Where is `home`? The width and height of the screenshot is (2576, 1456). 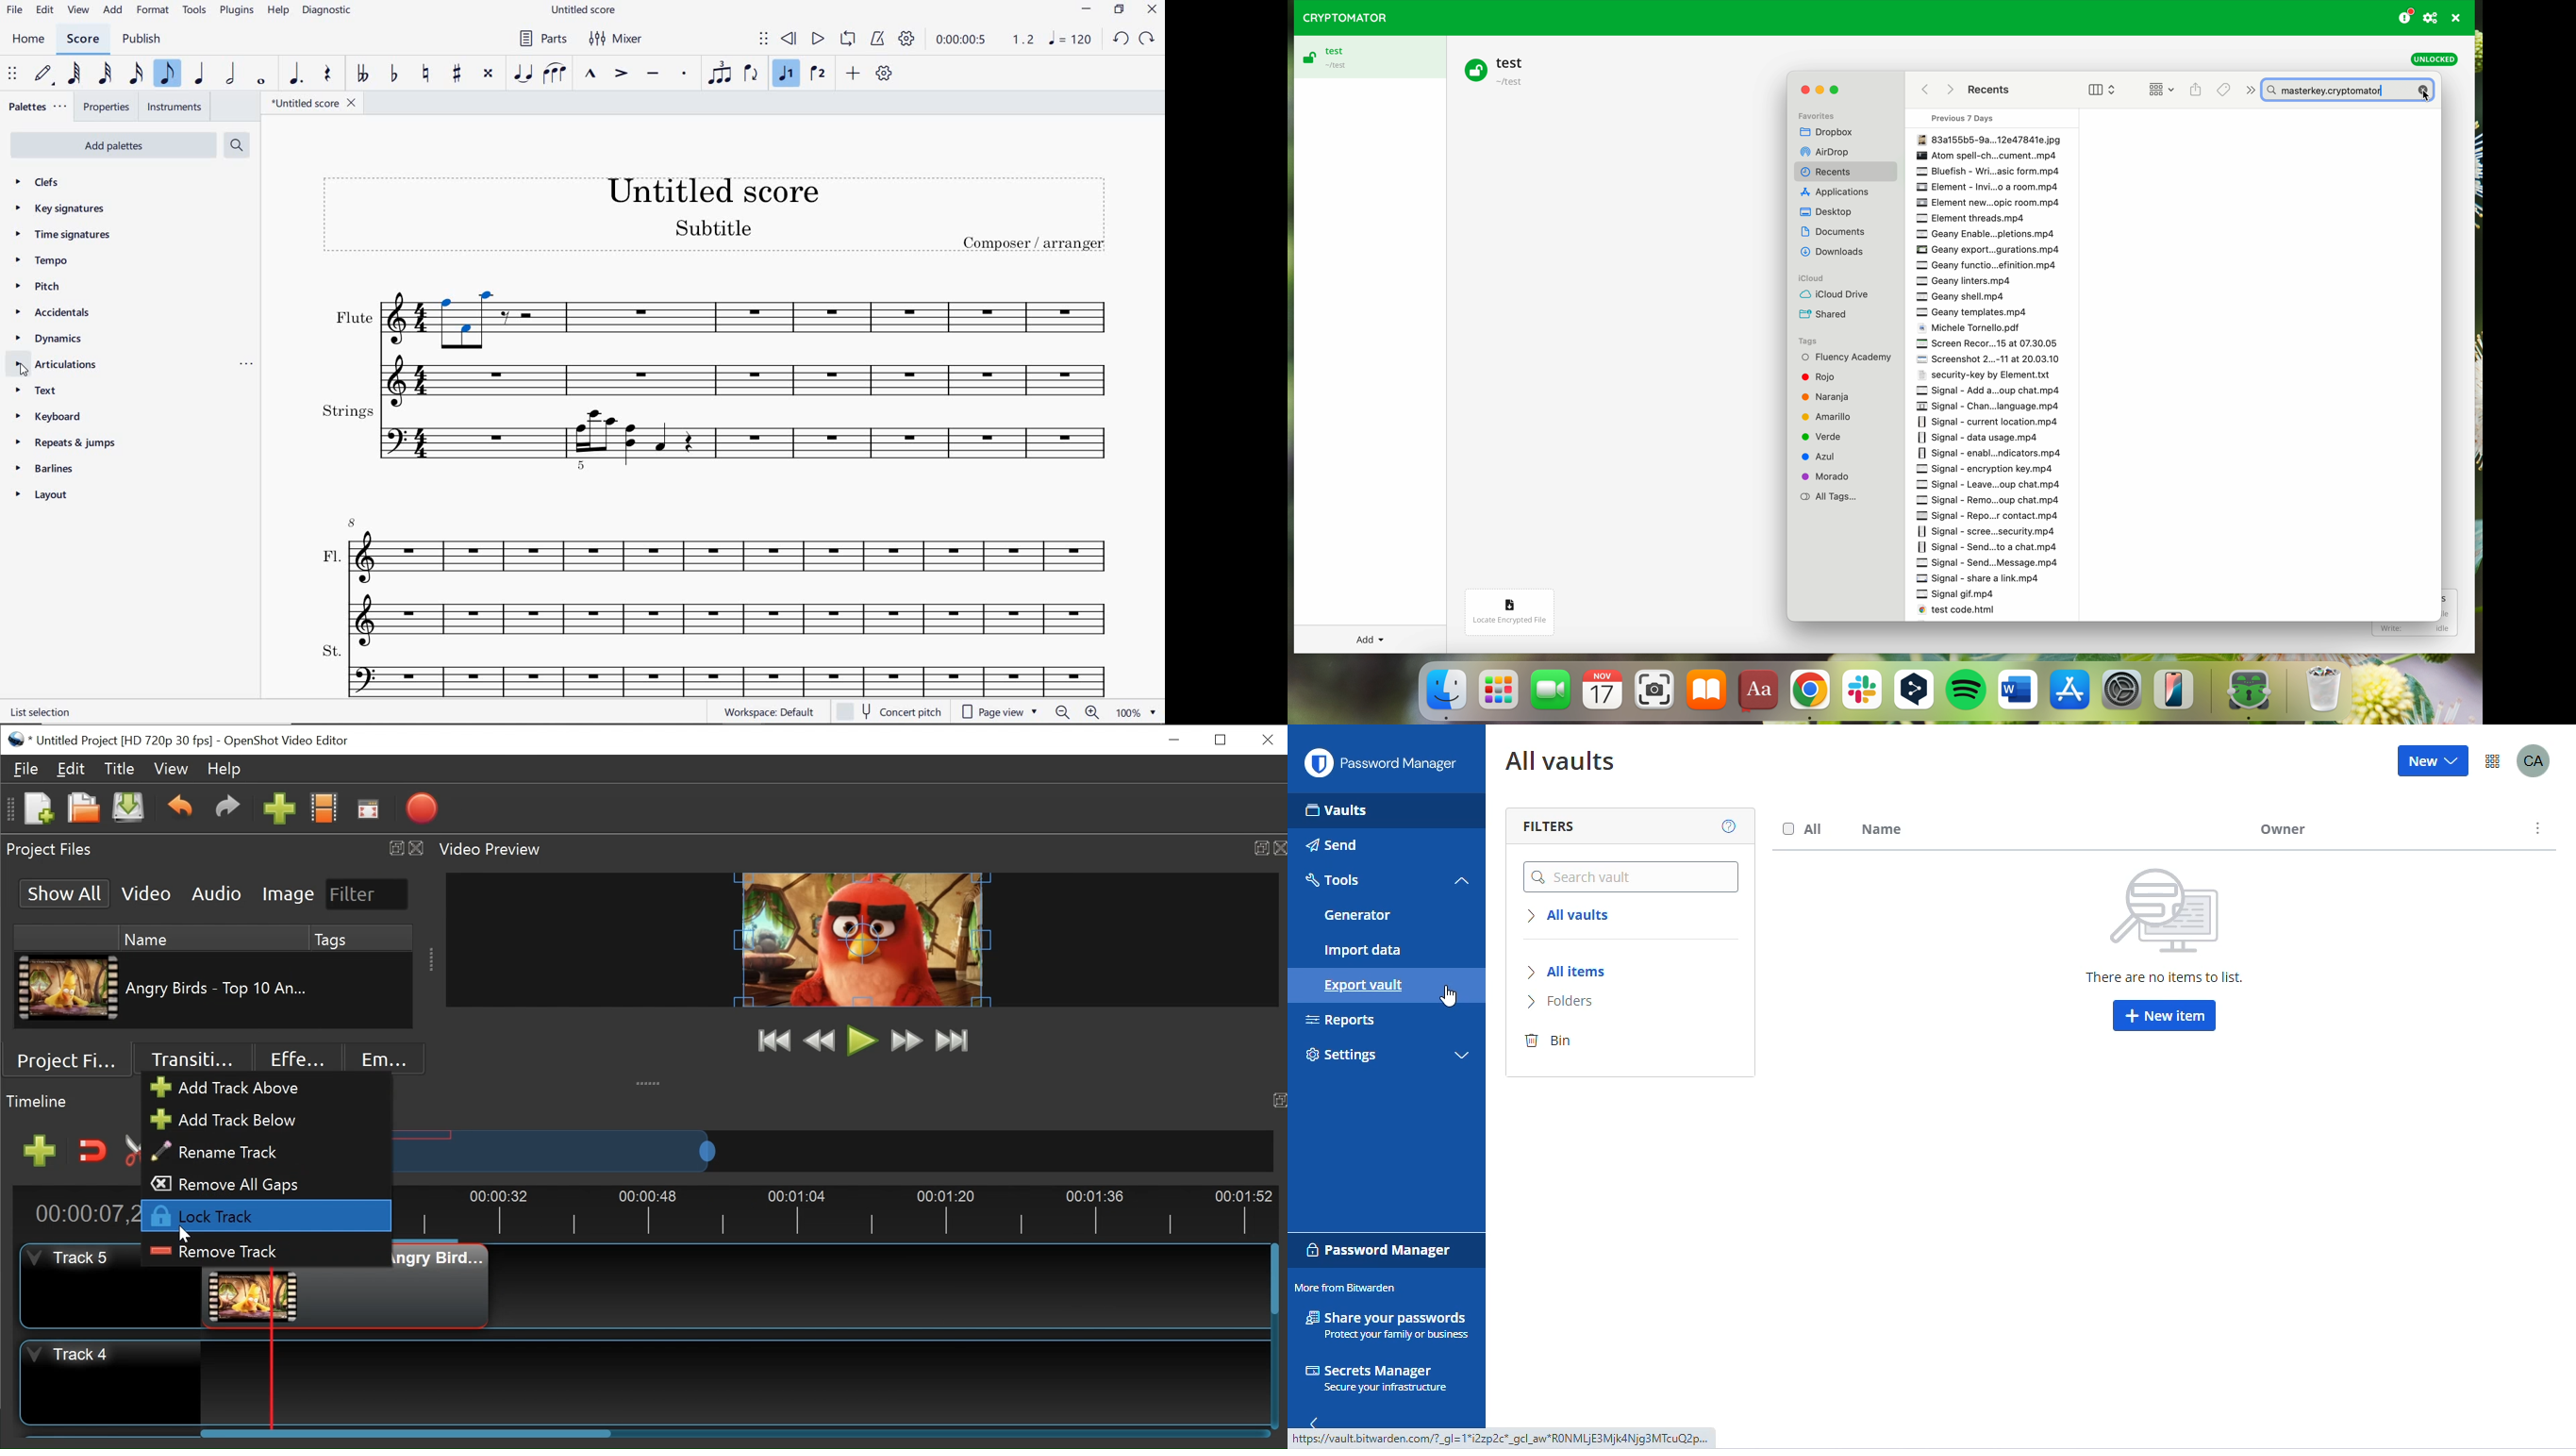
home is located at coordinates (31, 40).